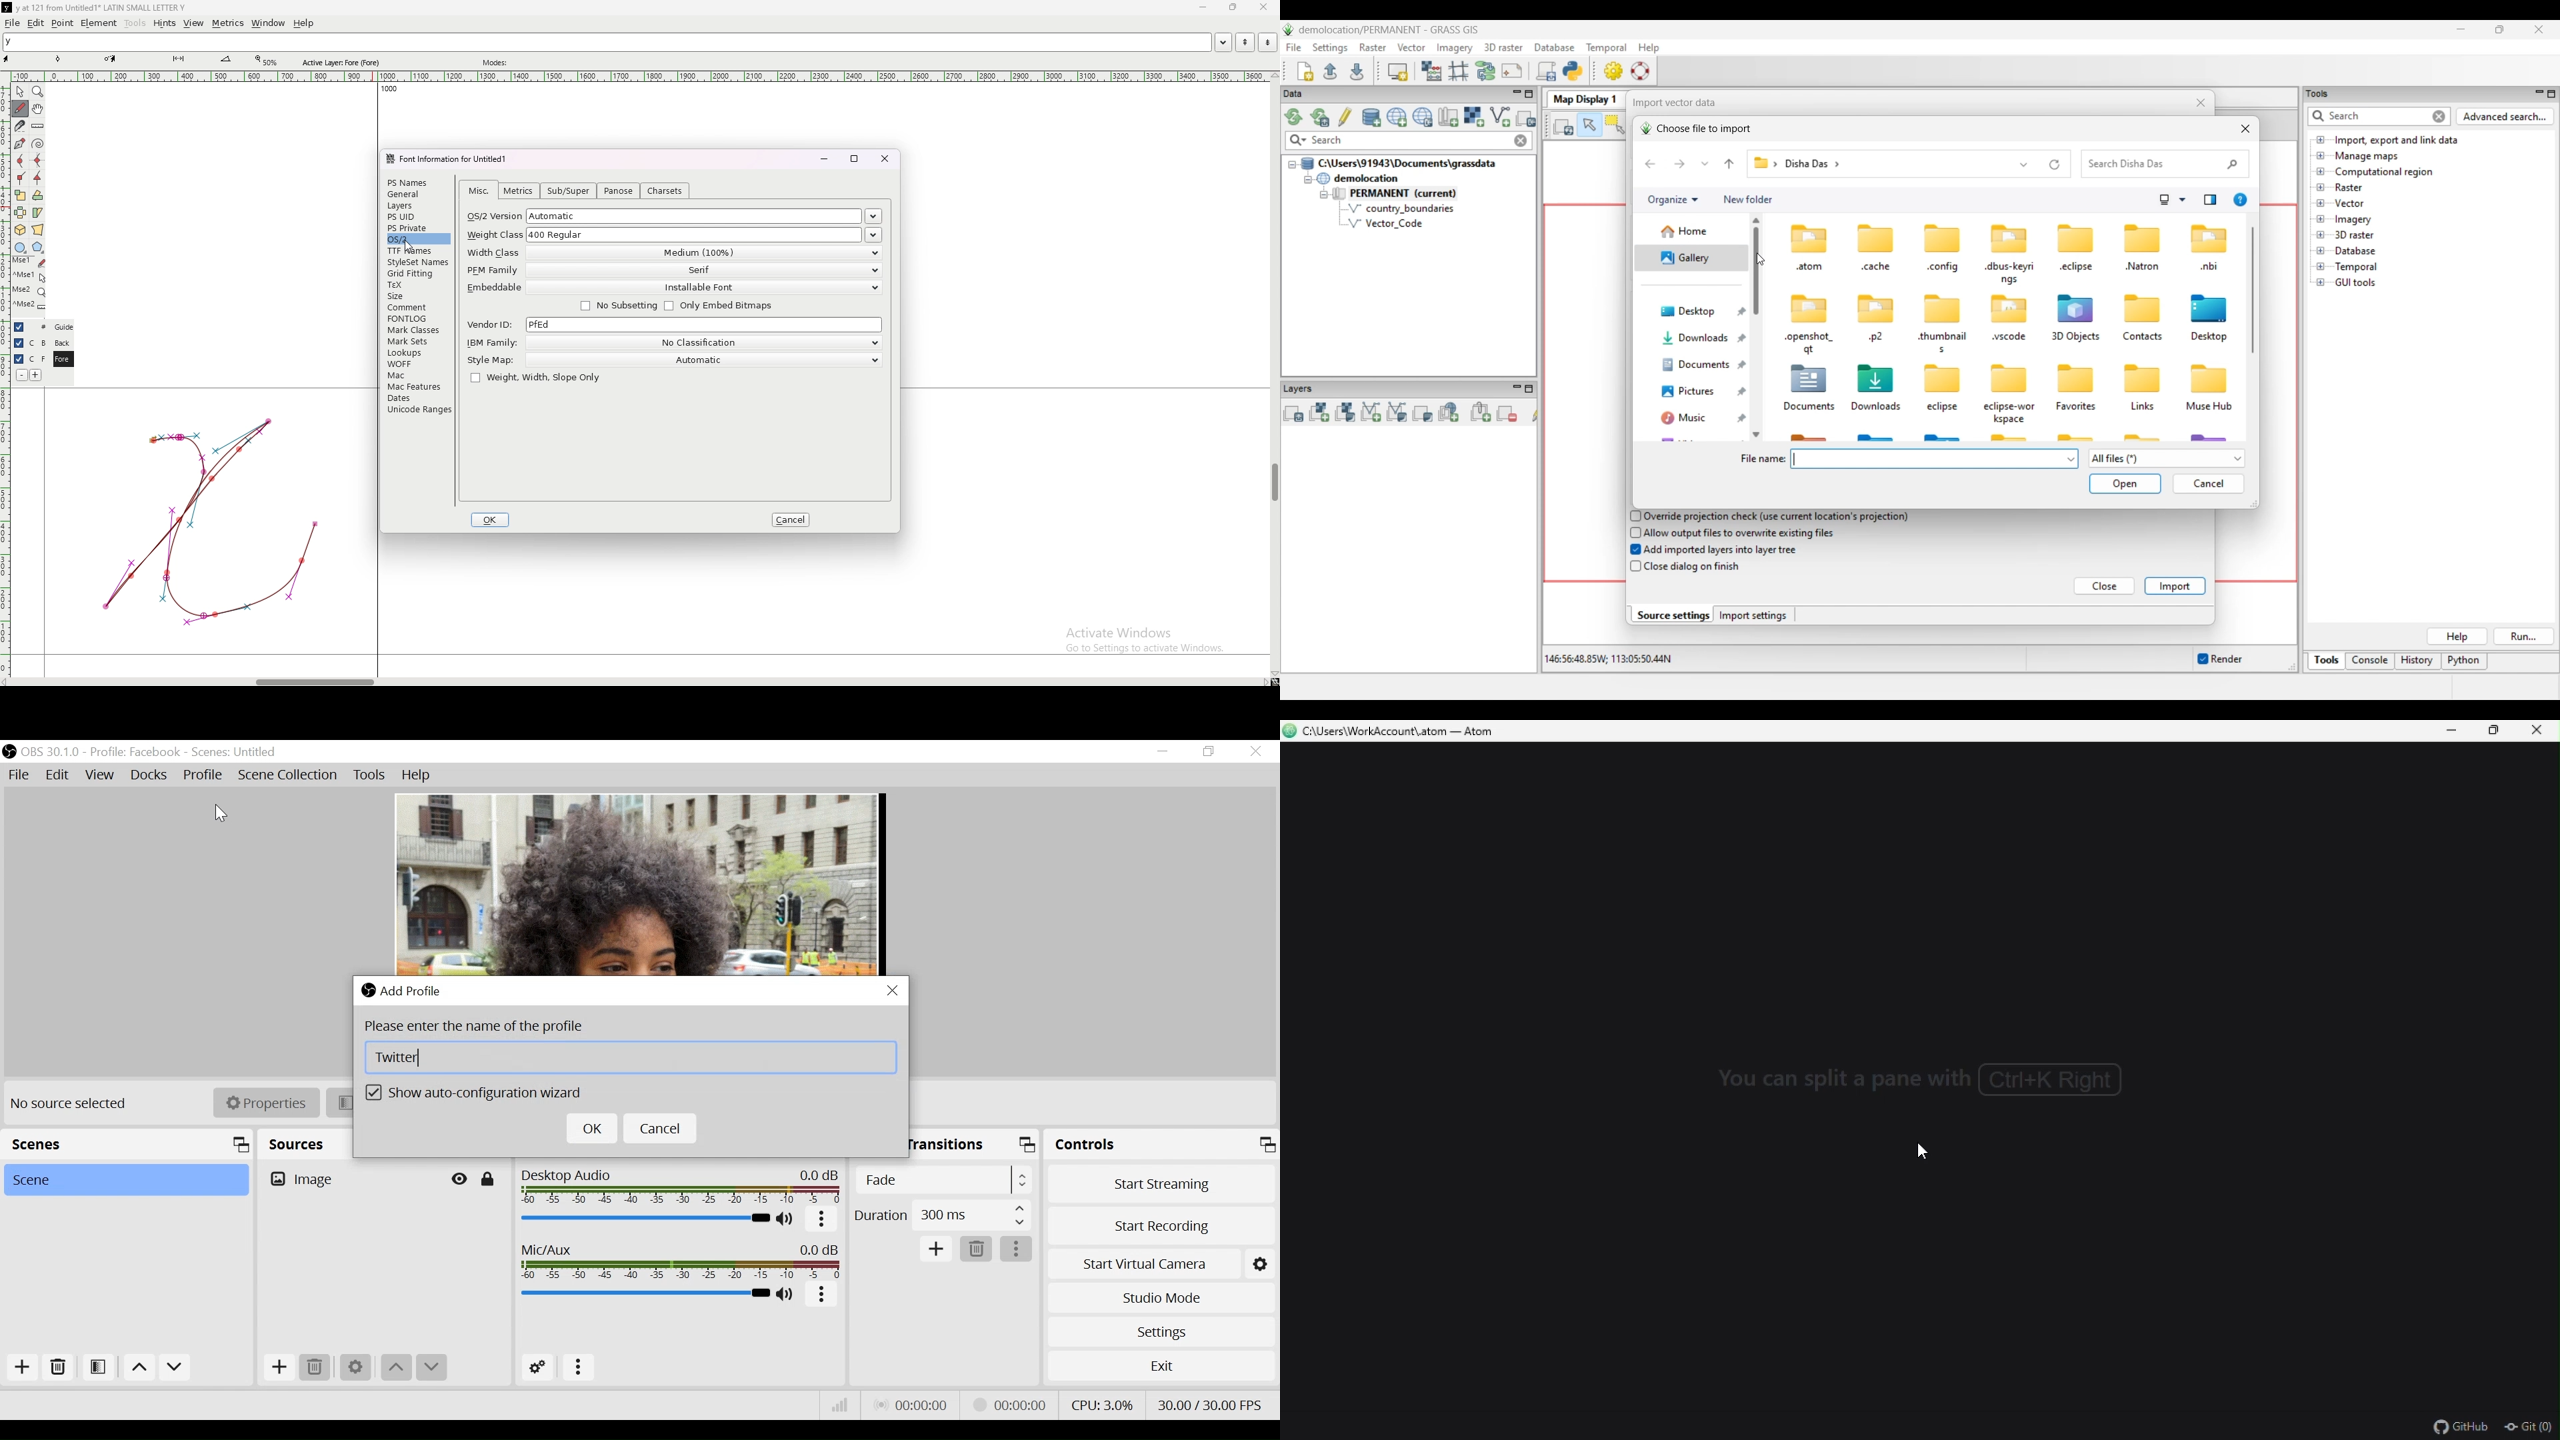  Describe the element at coordinates (591, 1129) in the screenshot. I see `OK` at that location.